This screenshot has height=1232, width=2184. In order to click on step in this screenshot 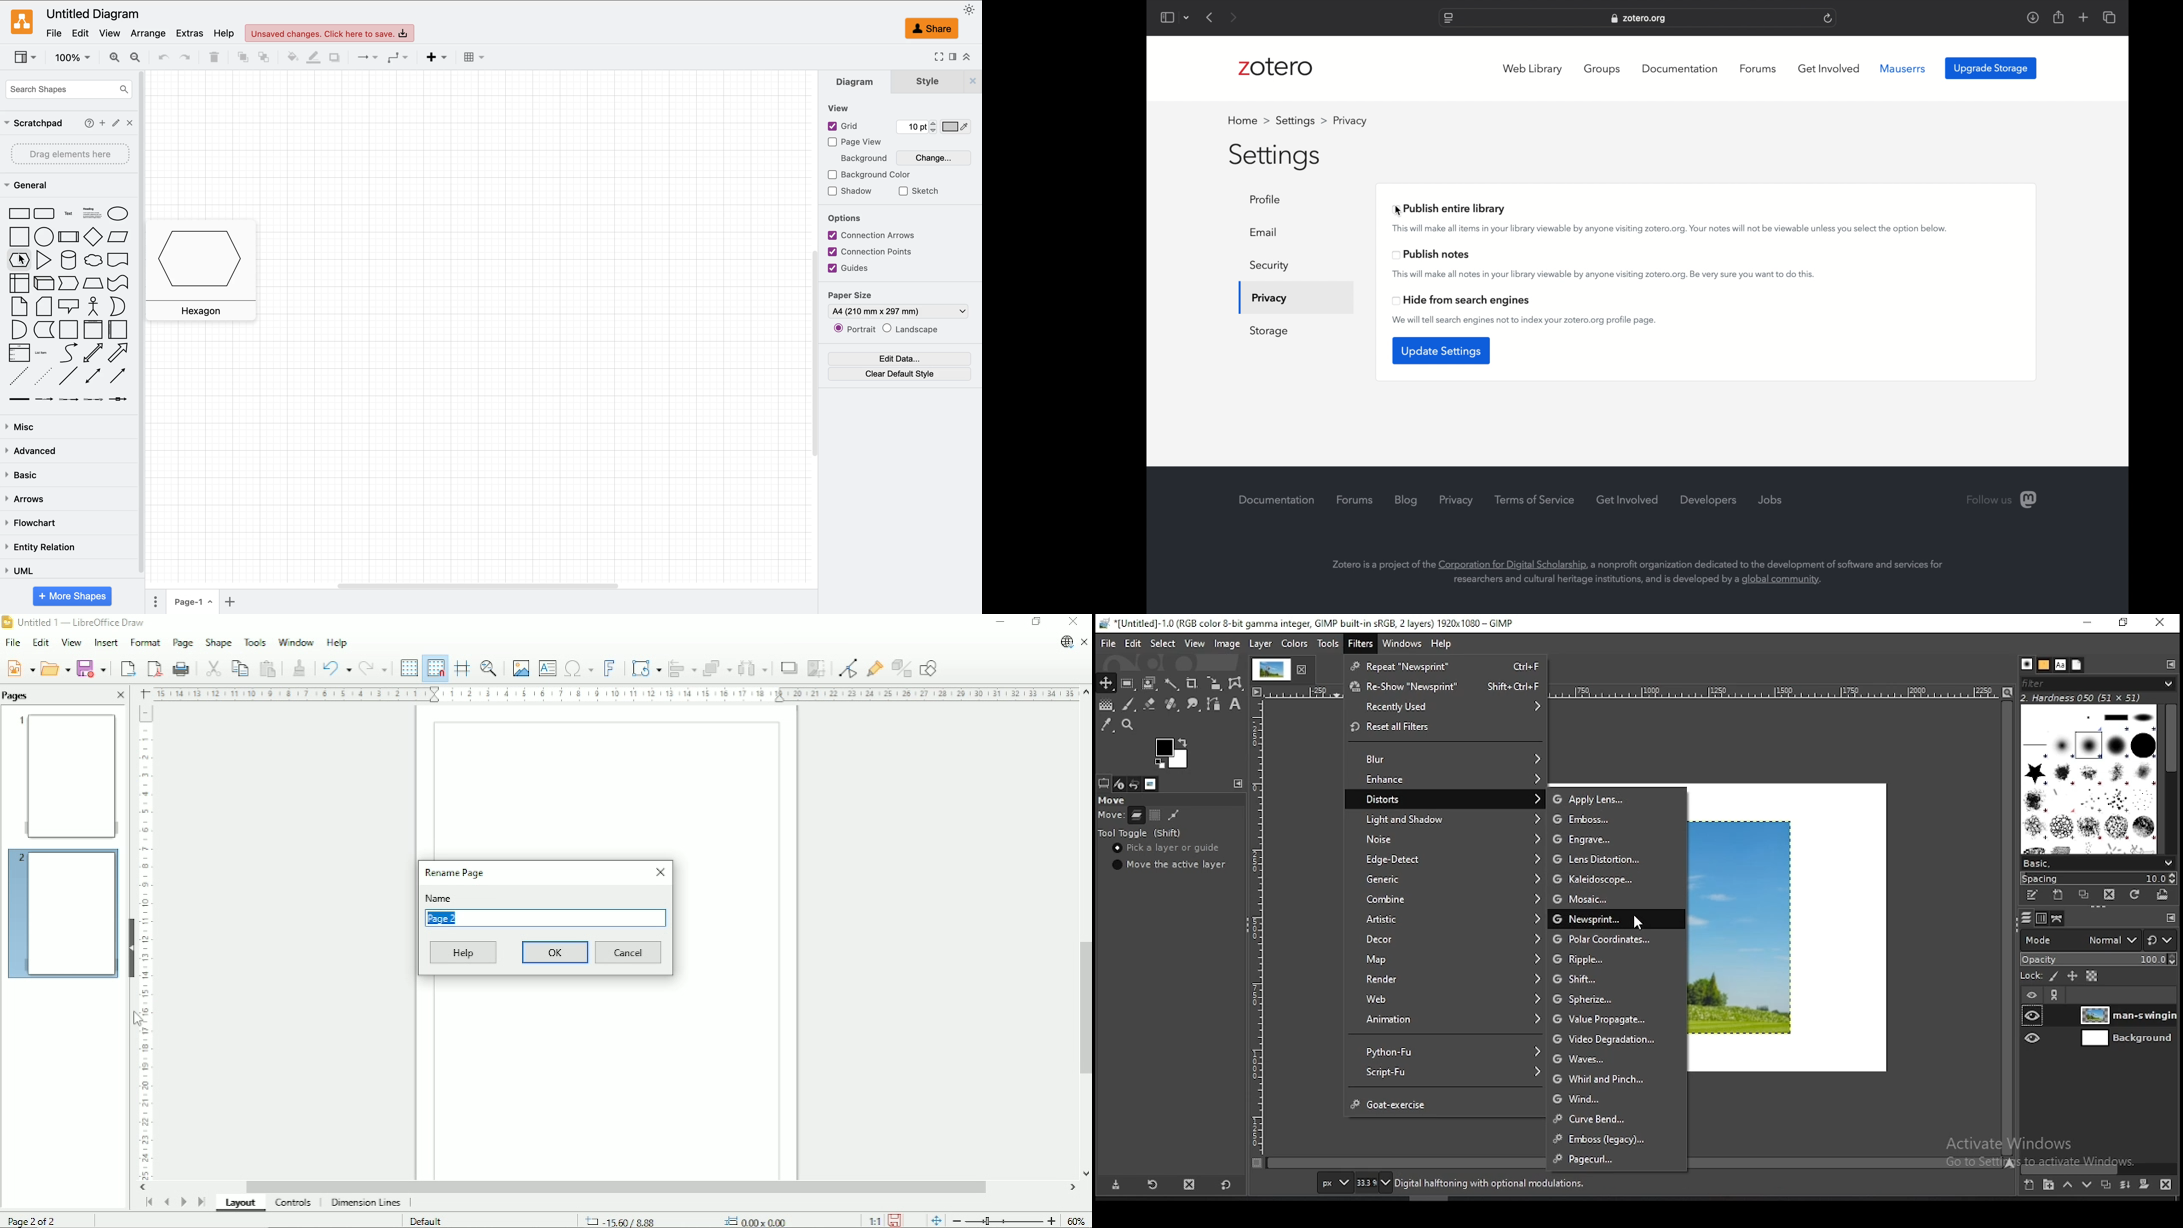, I will do `click(66, 284)`.